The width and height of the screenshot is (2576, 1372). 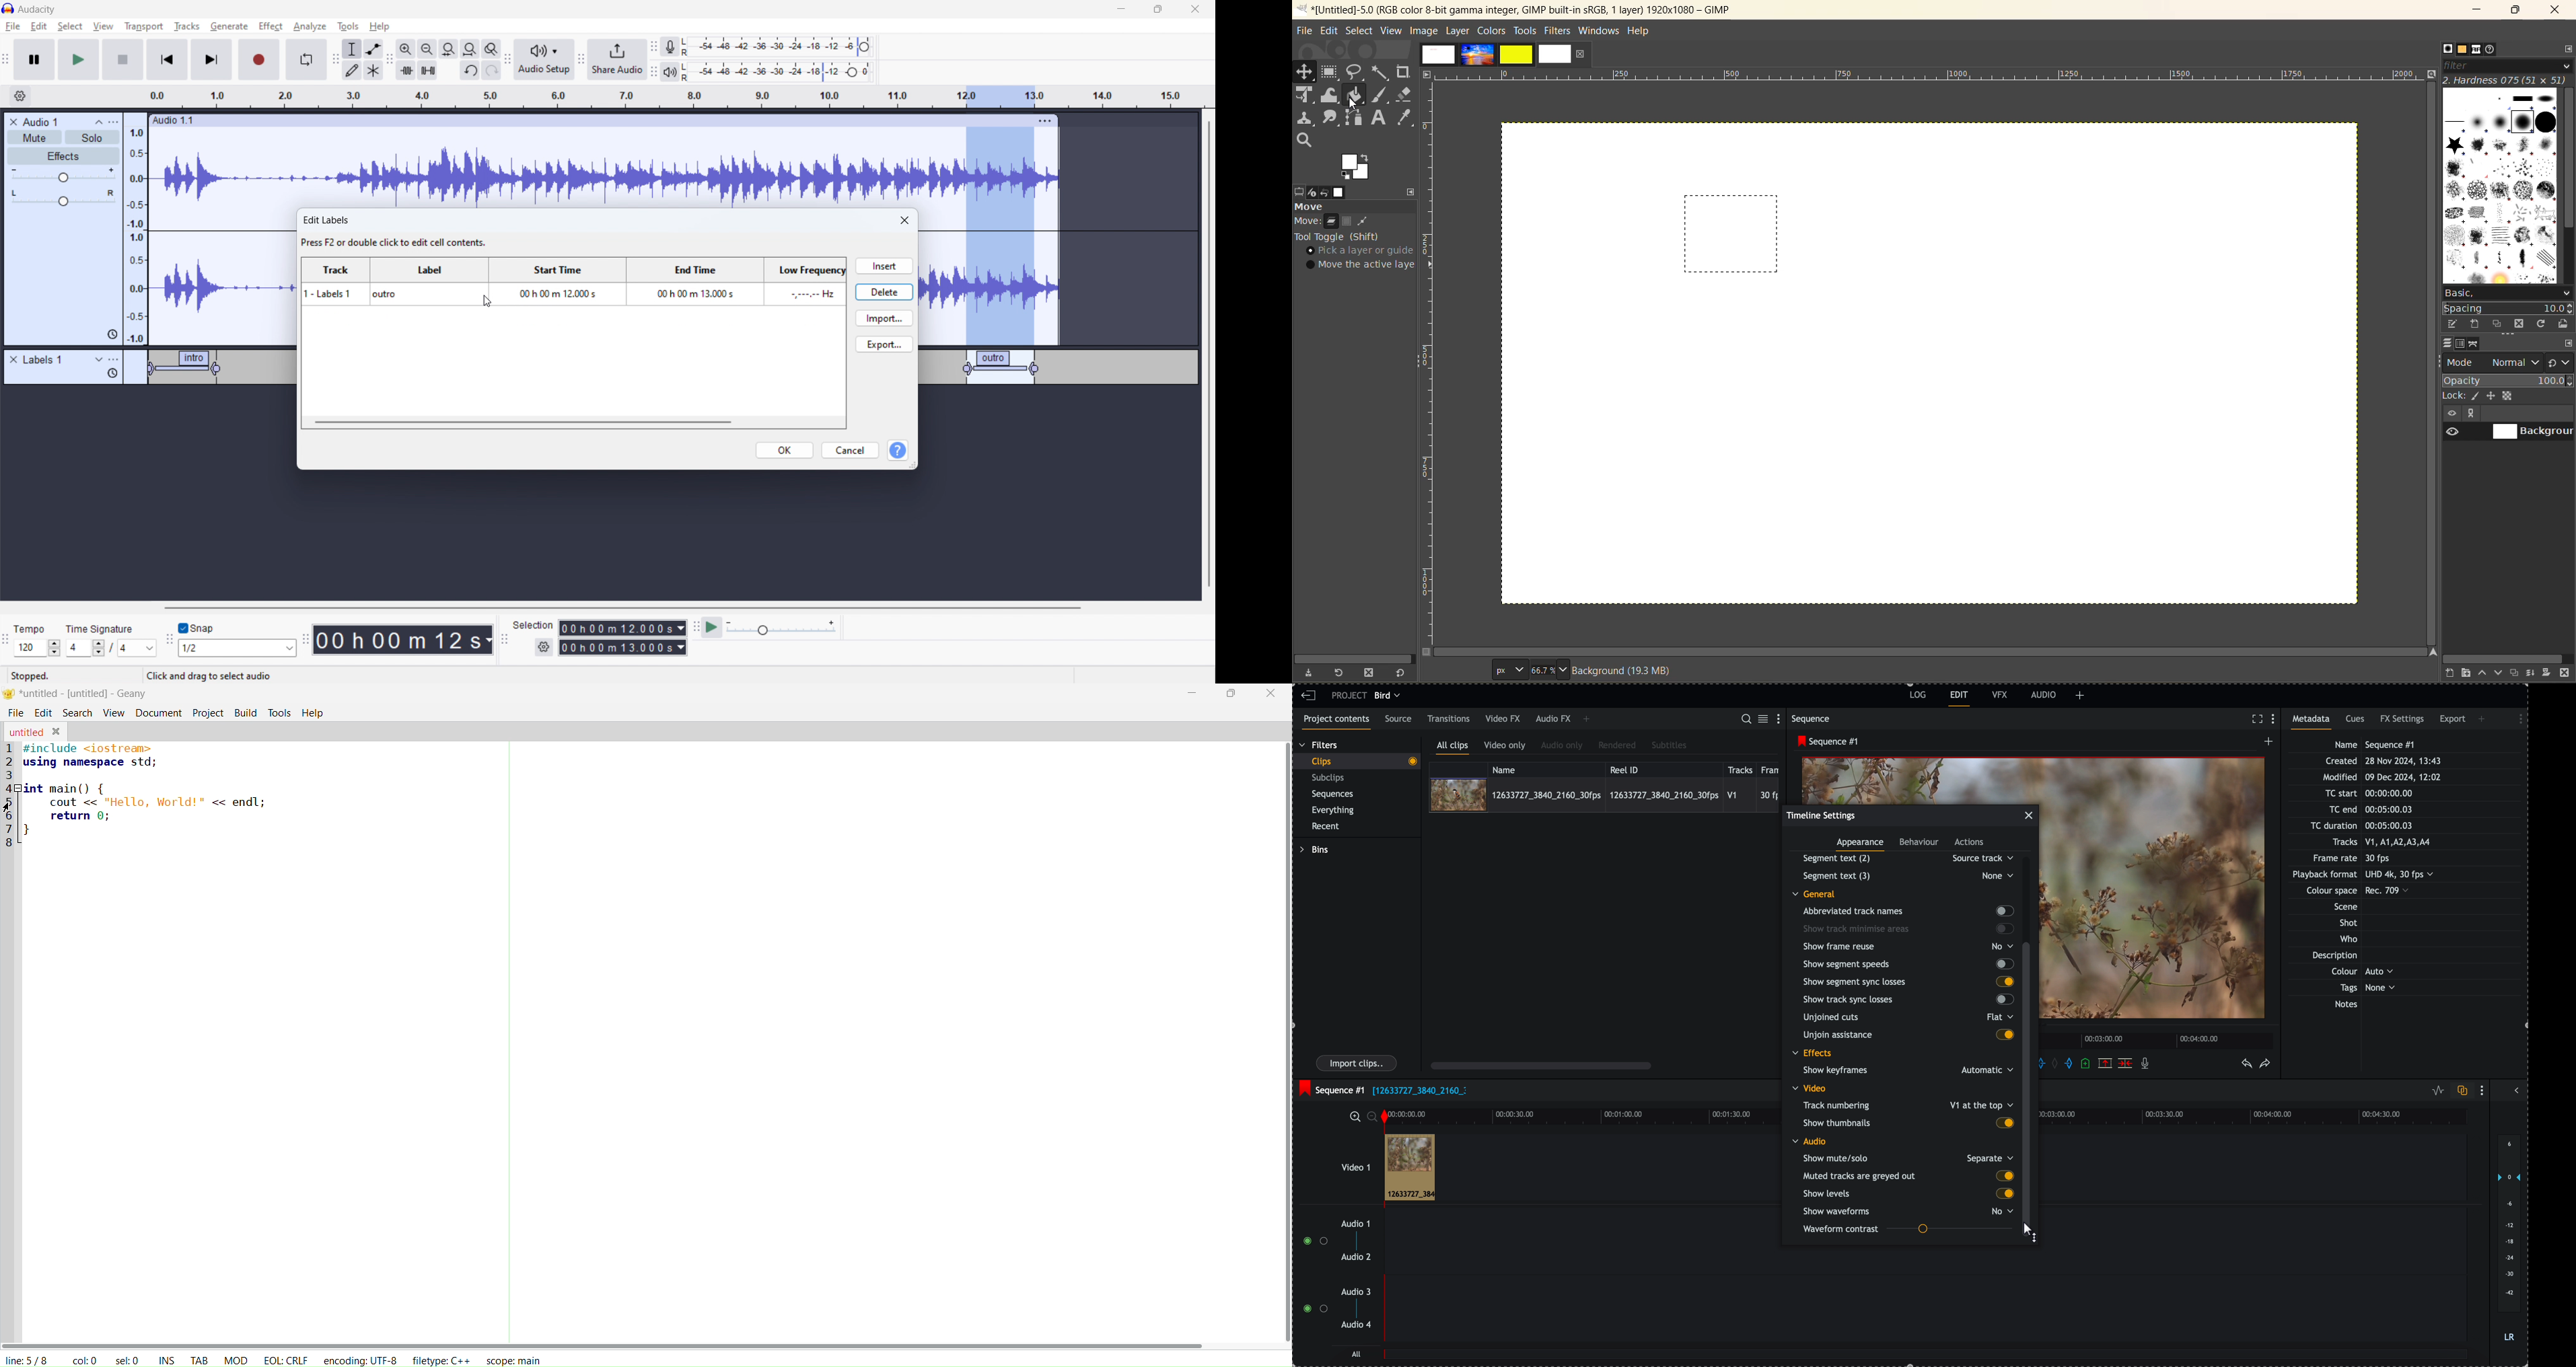 What do you see at coordinates (1409, 1168) in the screenshot?
I see `clip` at bounding box center [1409, 1168].